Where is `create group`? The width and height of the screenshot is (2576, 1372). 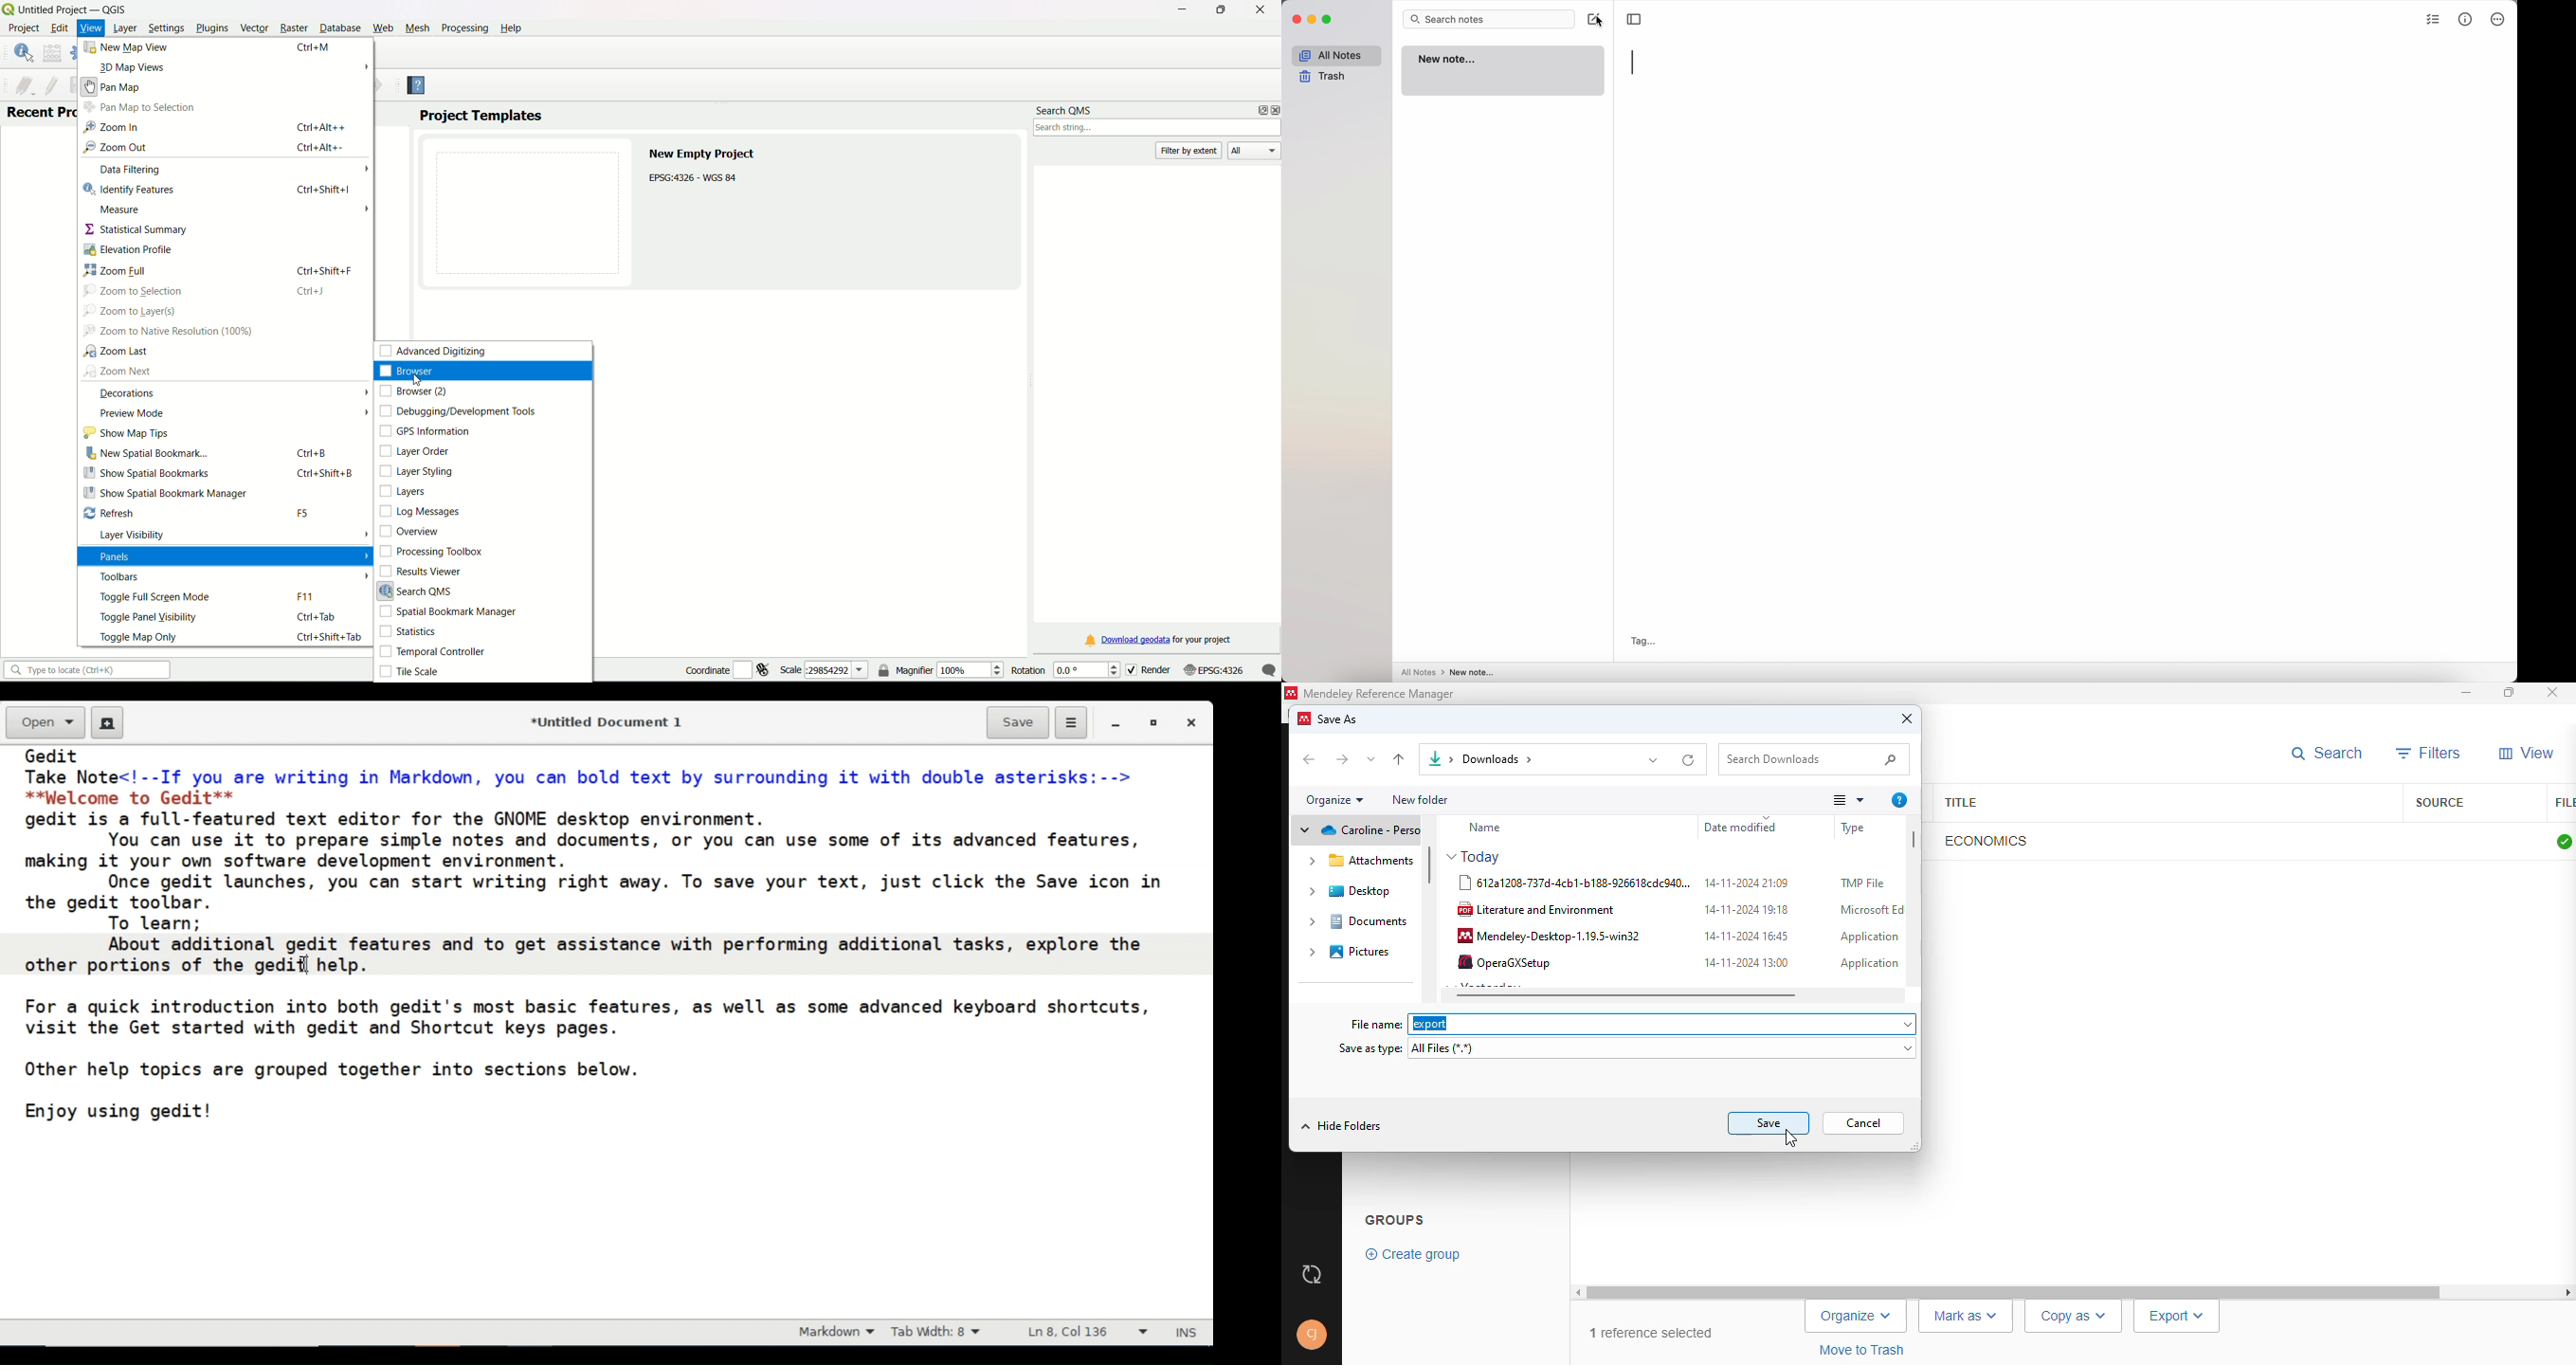
create group is located at coordinates (1414, 1255).